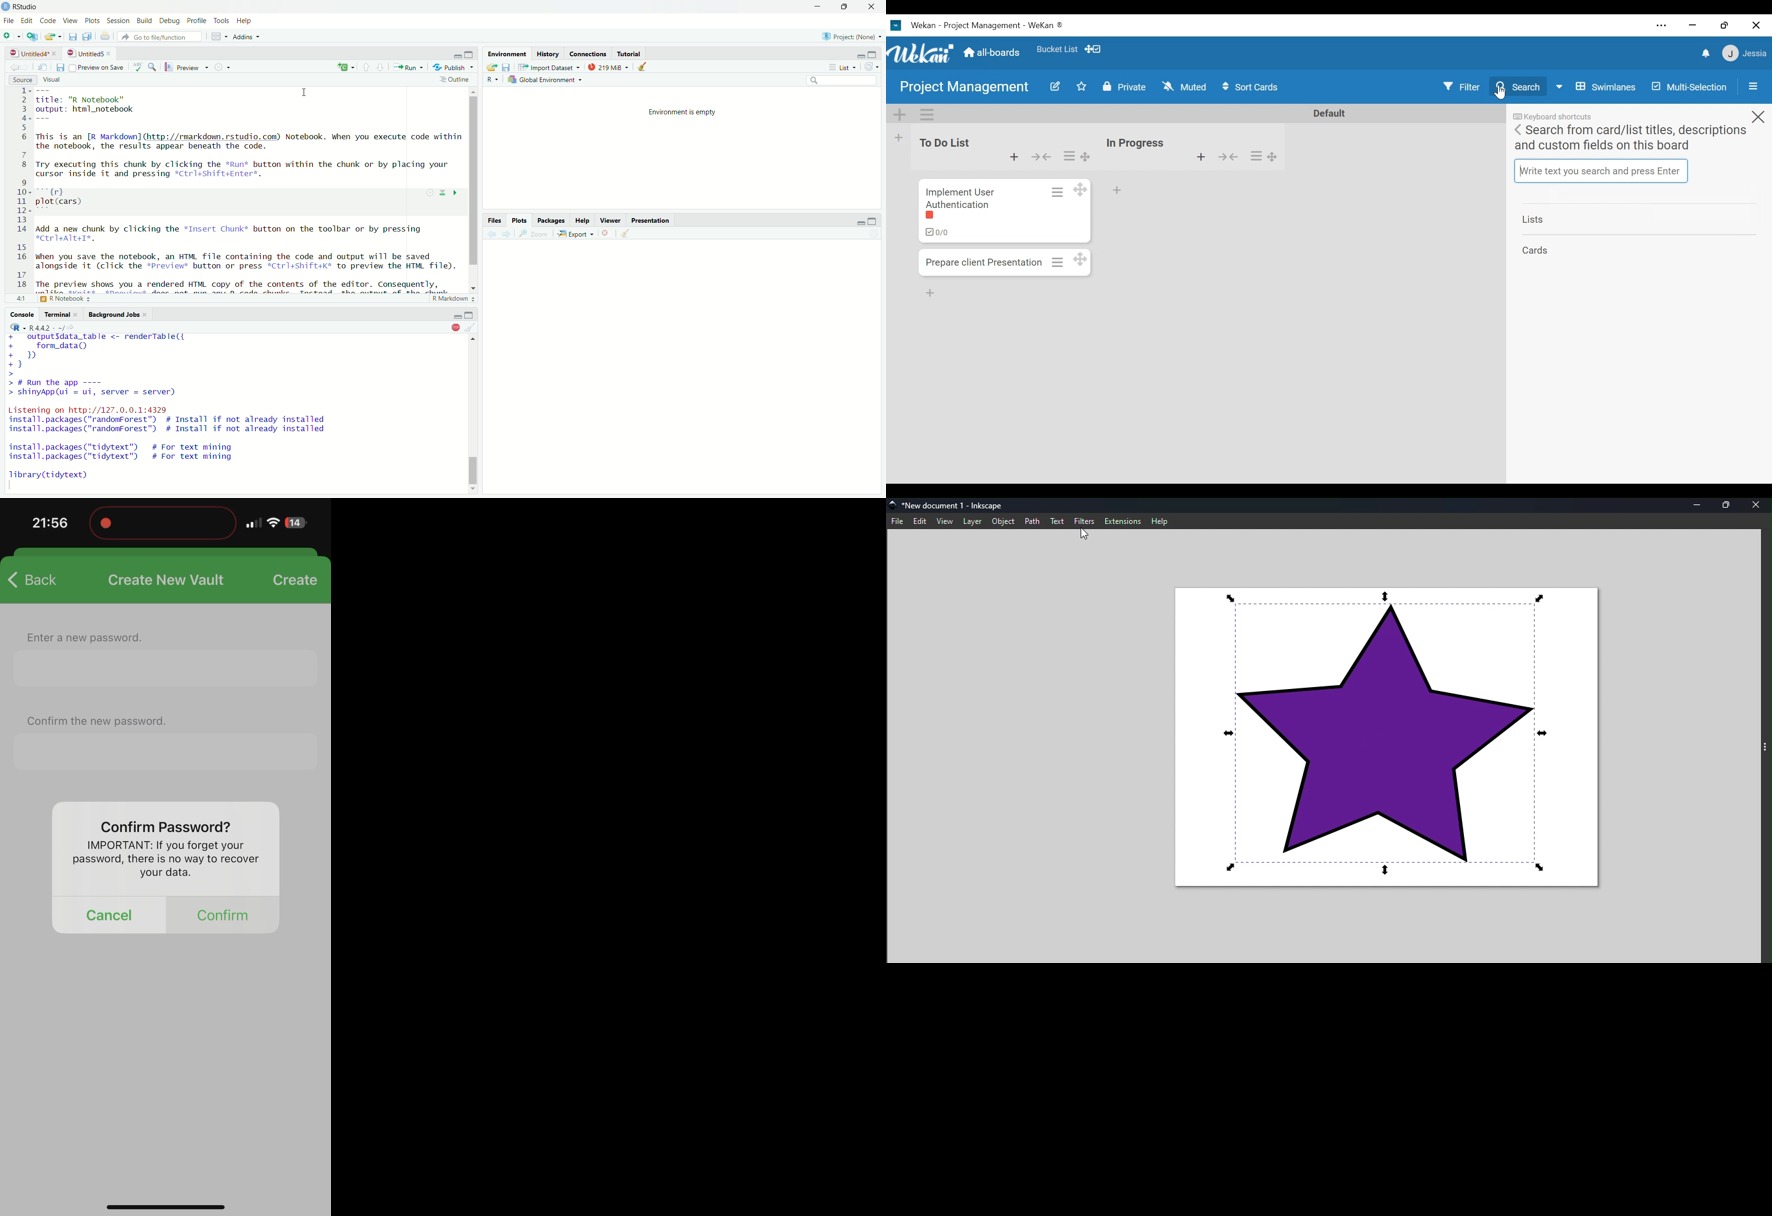 Image resolution: width=1792 pixels, height=1232 pixels. Describe the element at coordinates (495, 80) in the screenshot. I see `currently used language - R` at that location.